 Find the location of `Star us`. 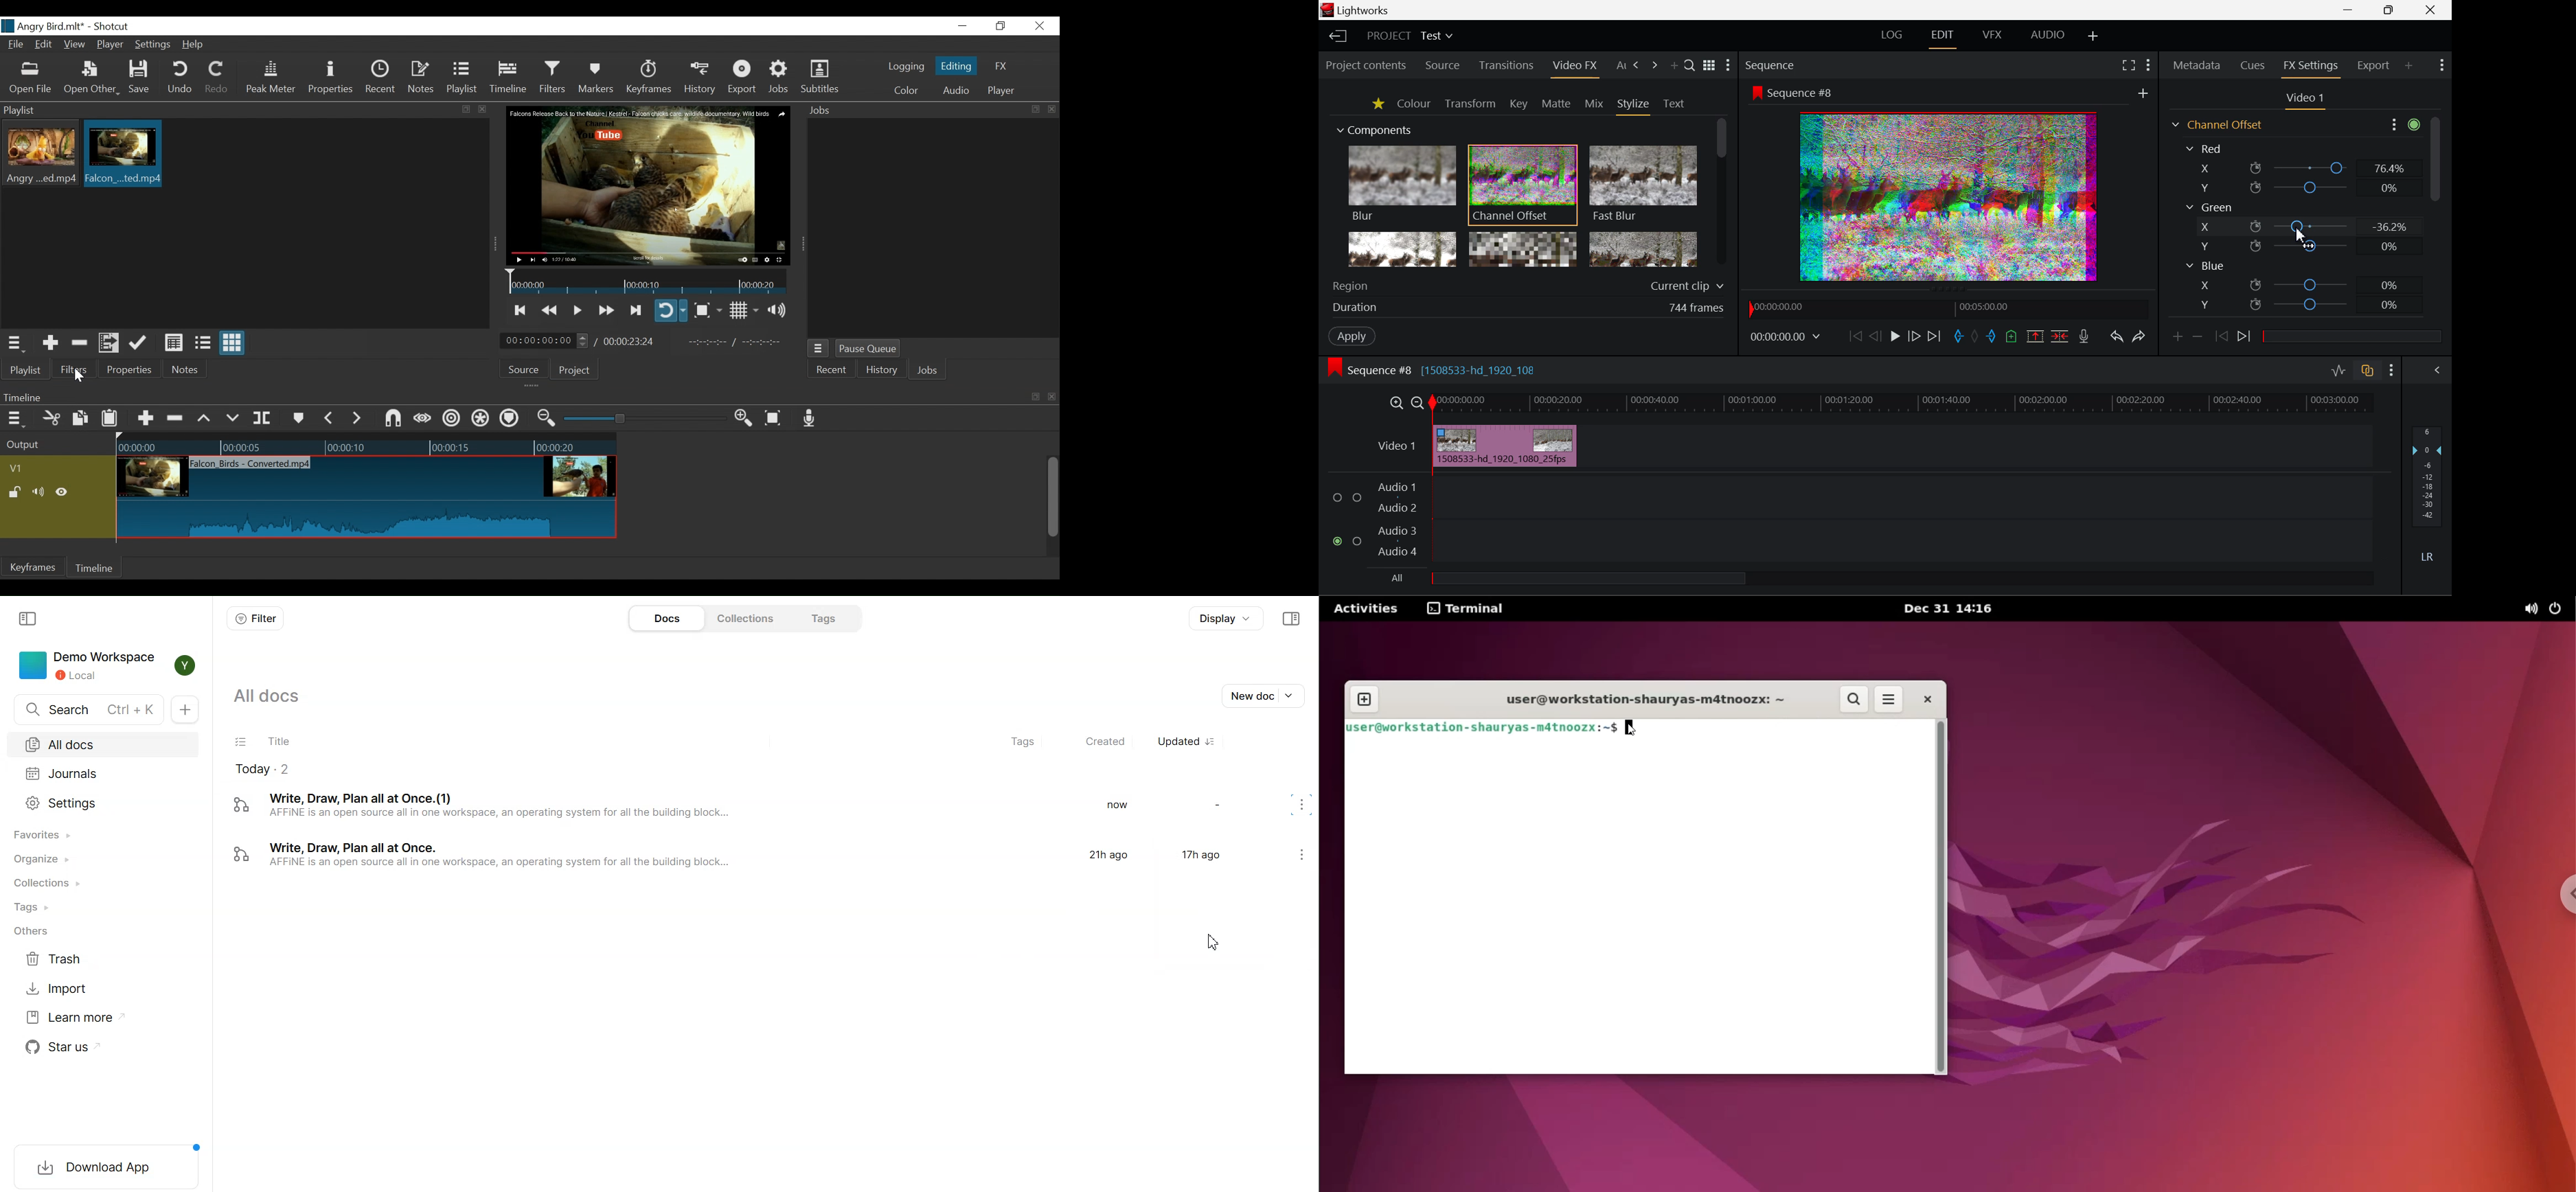

Star us is located at coordinates (106, 1046).